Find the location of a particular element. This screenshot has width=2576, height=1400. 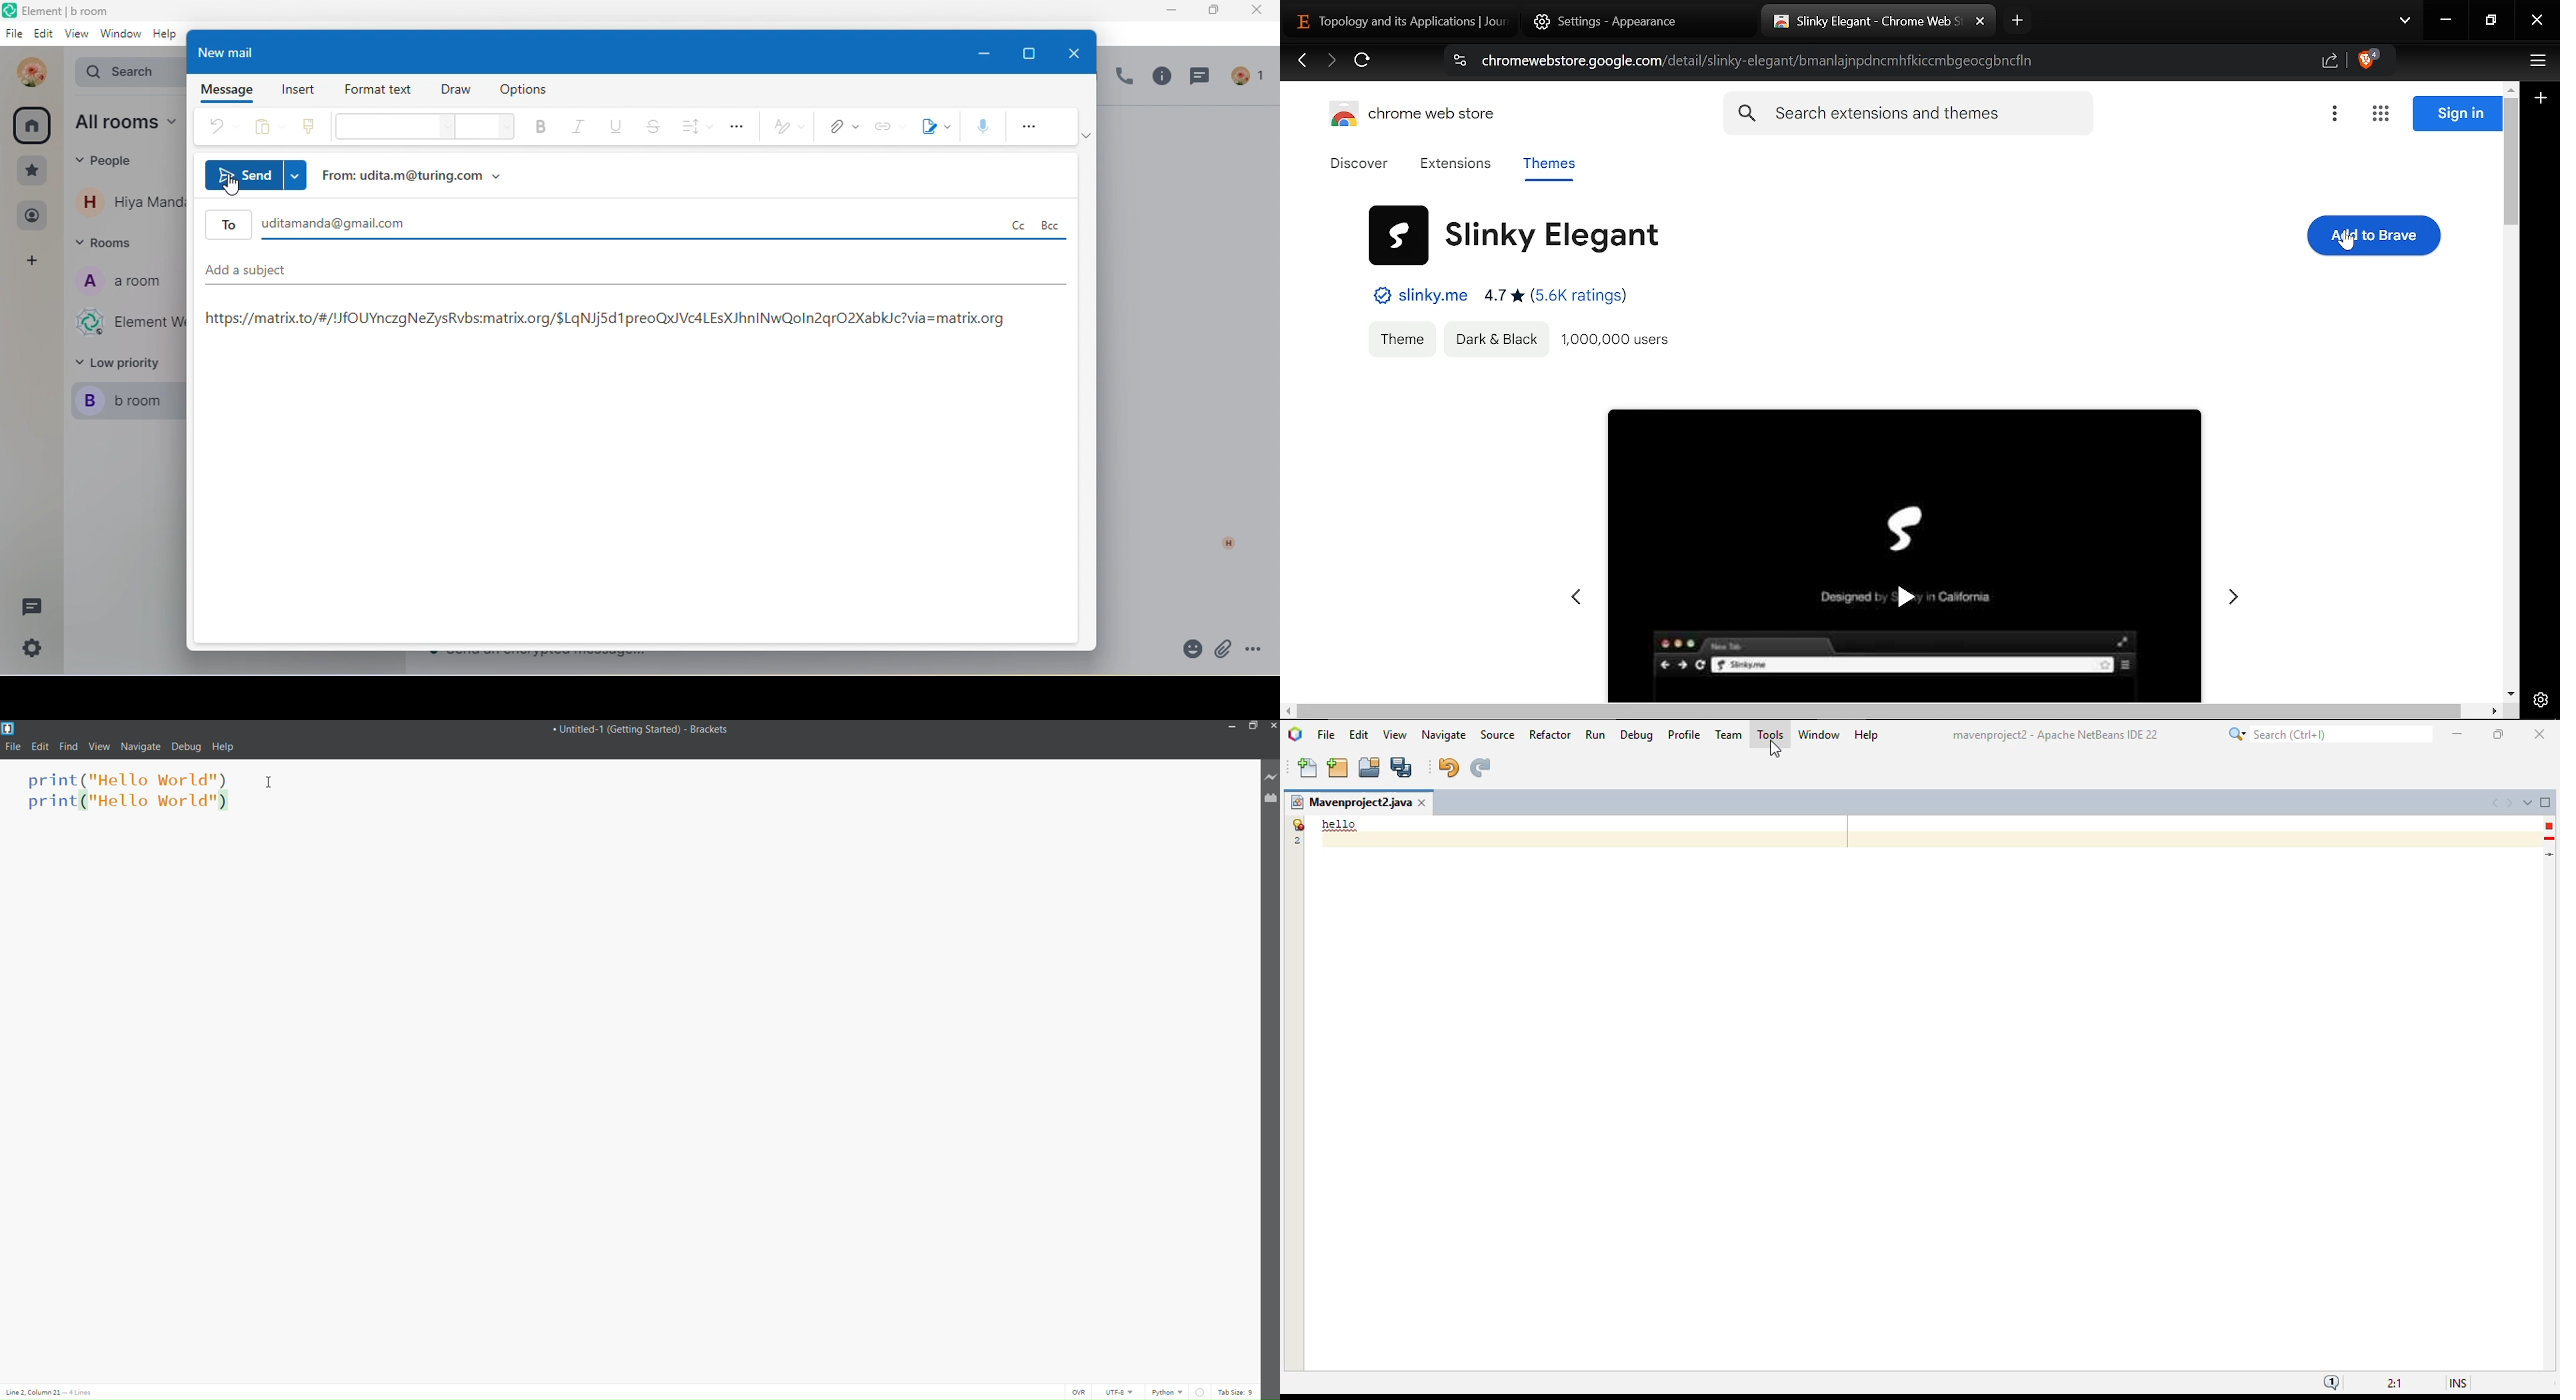

h is located at coordinates (1223, 543).